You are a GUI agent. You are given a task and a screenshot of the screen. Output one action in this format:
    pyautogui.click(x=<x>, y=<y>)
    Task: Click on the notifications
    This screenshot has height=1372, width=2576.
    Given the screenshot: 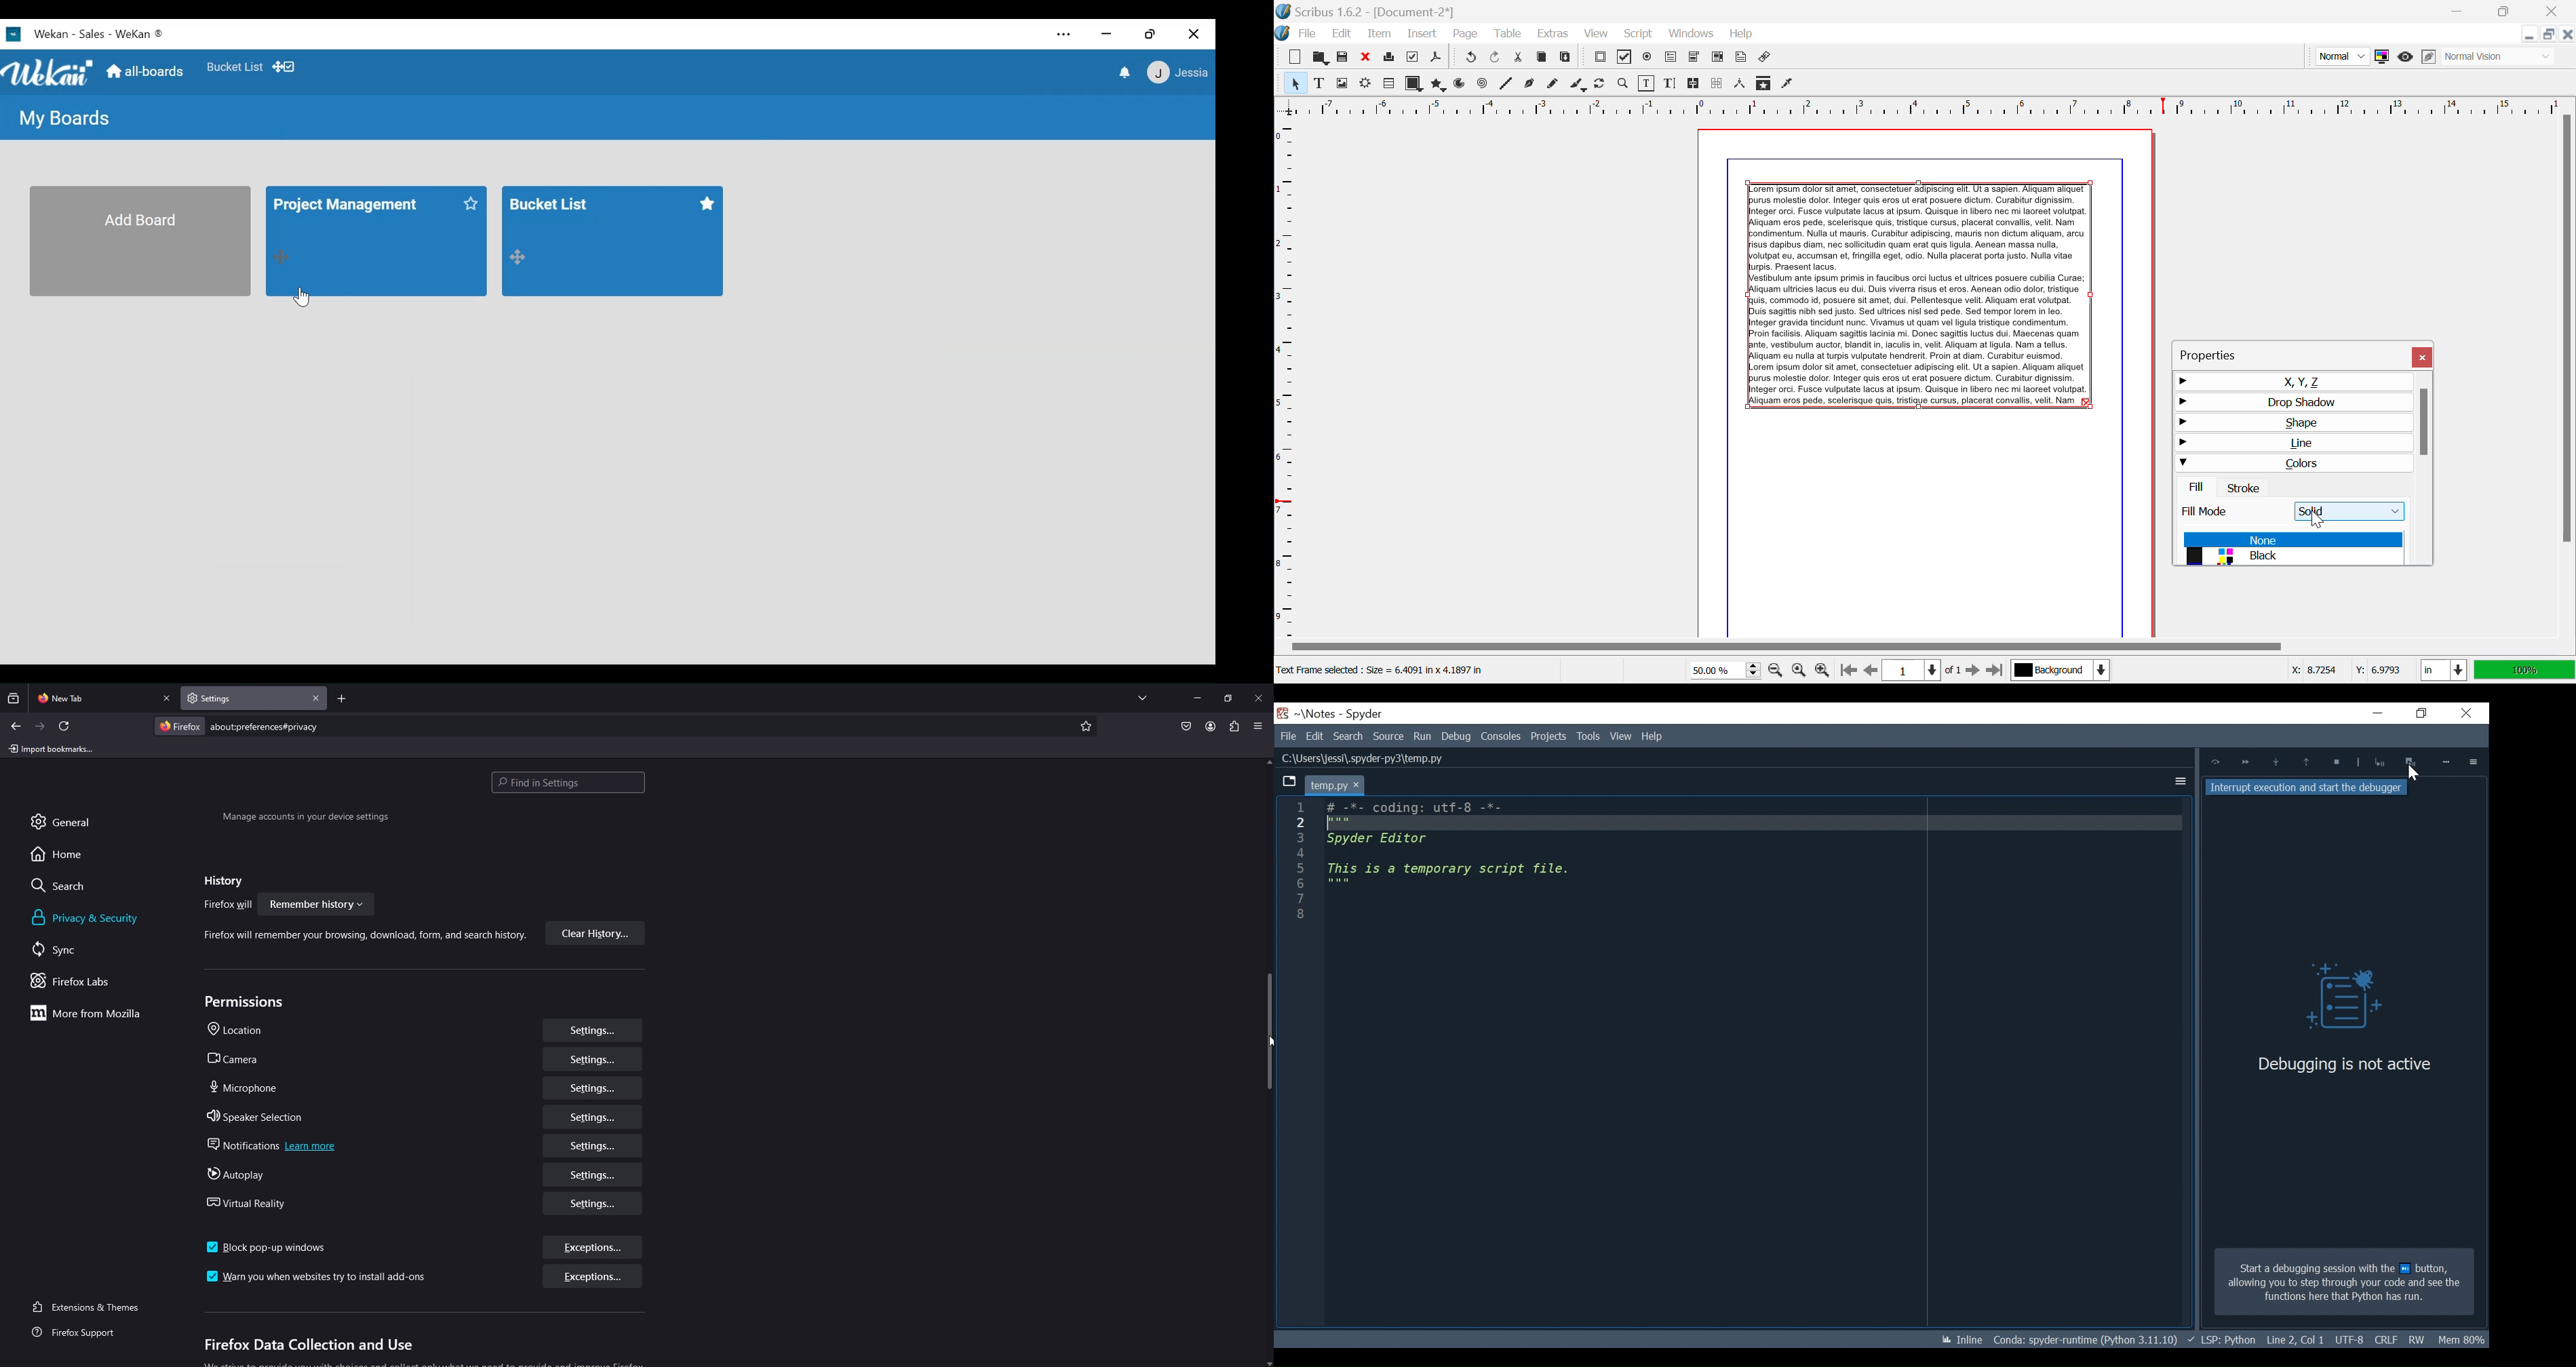 What is the action you would take?
    pyautogui.click(x=1120, y=72)
    